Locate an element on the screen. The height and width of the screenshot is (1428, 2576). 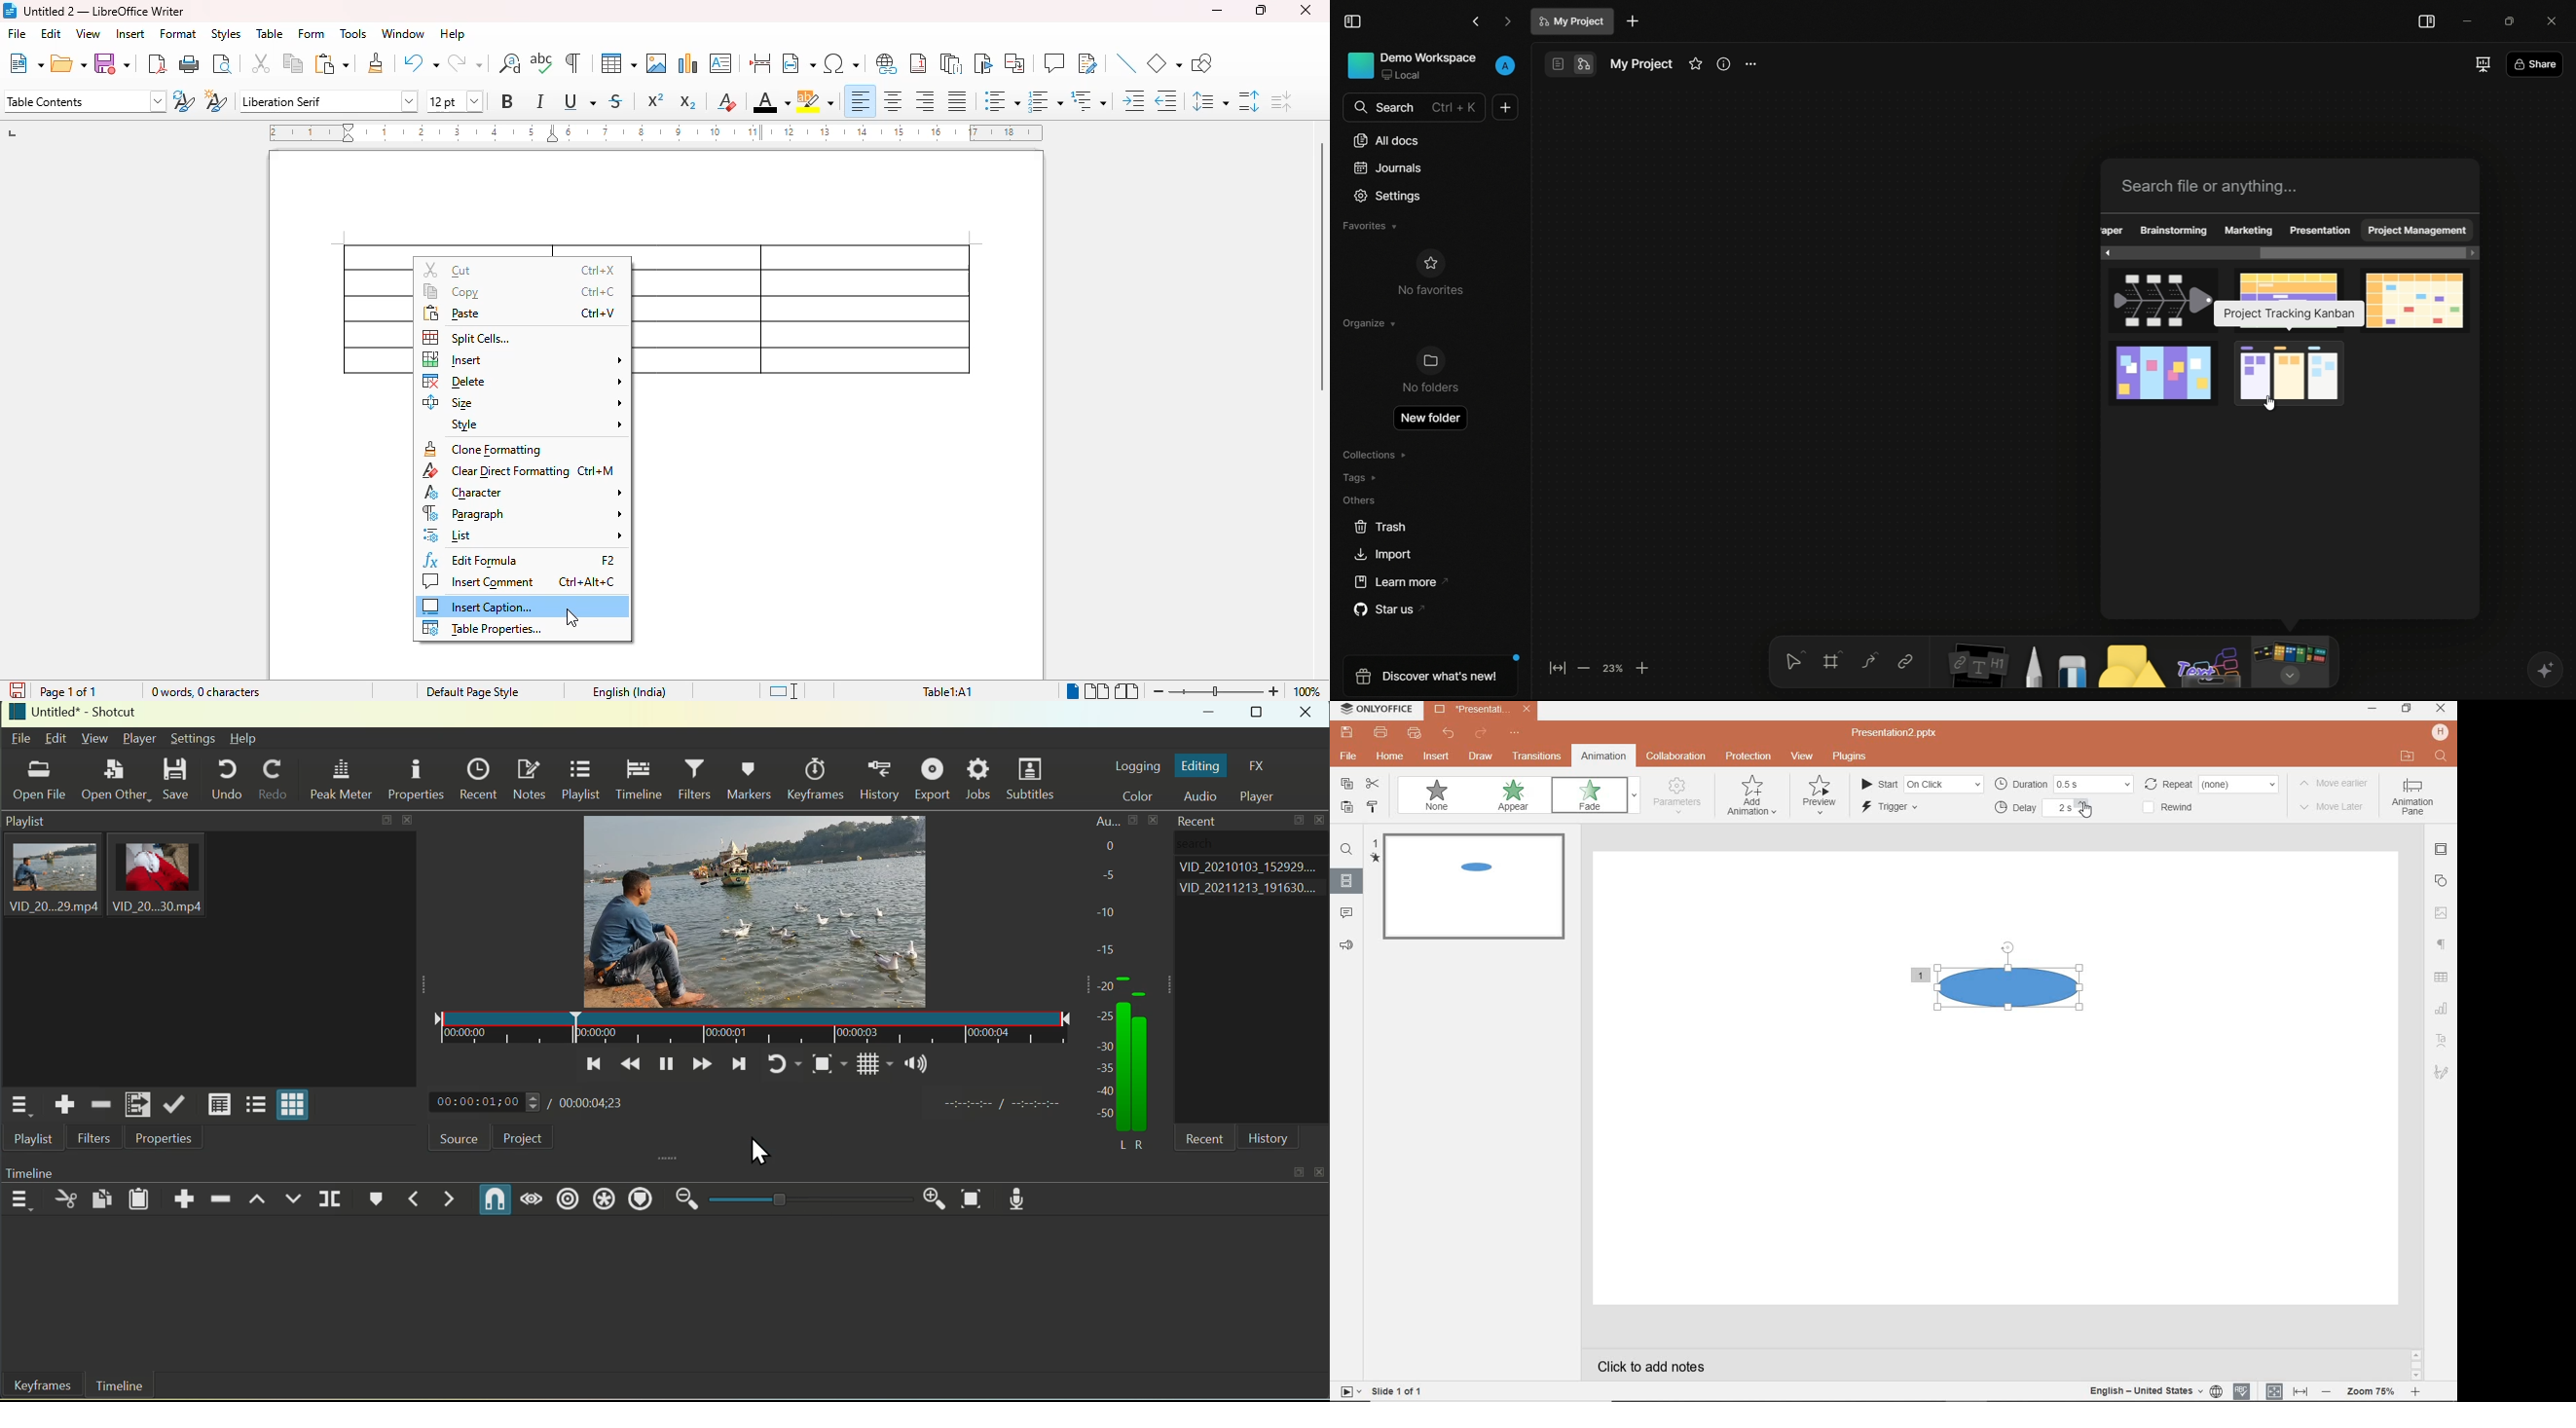
style is located at coordinates (536, 425).